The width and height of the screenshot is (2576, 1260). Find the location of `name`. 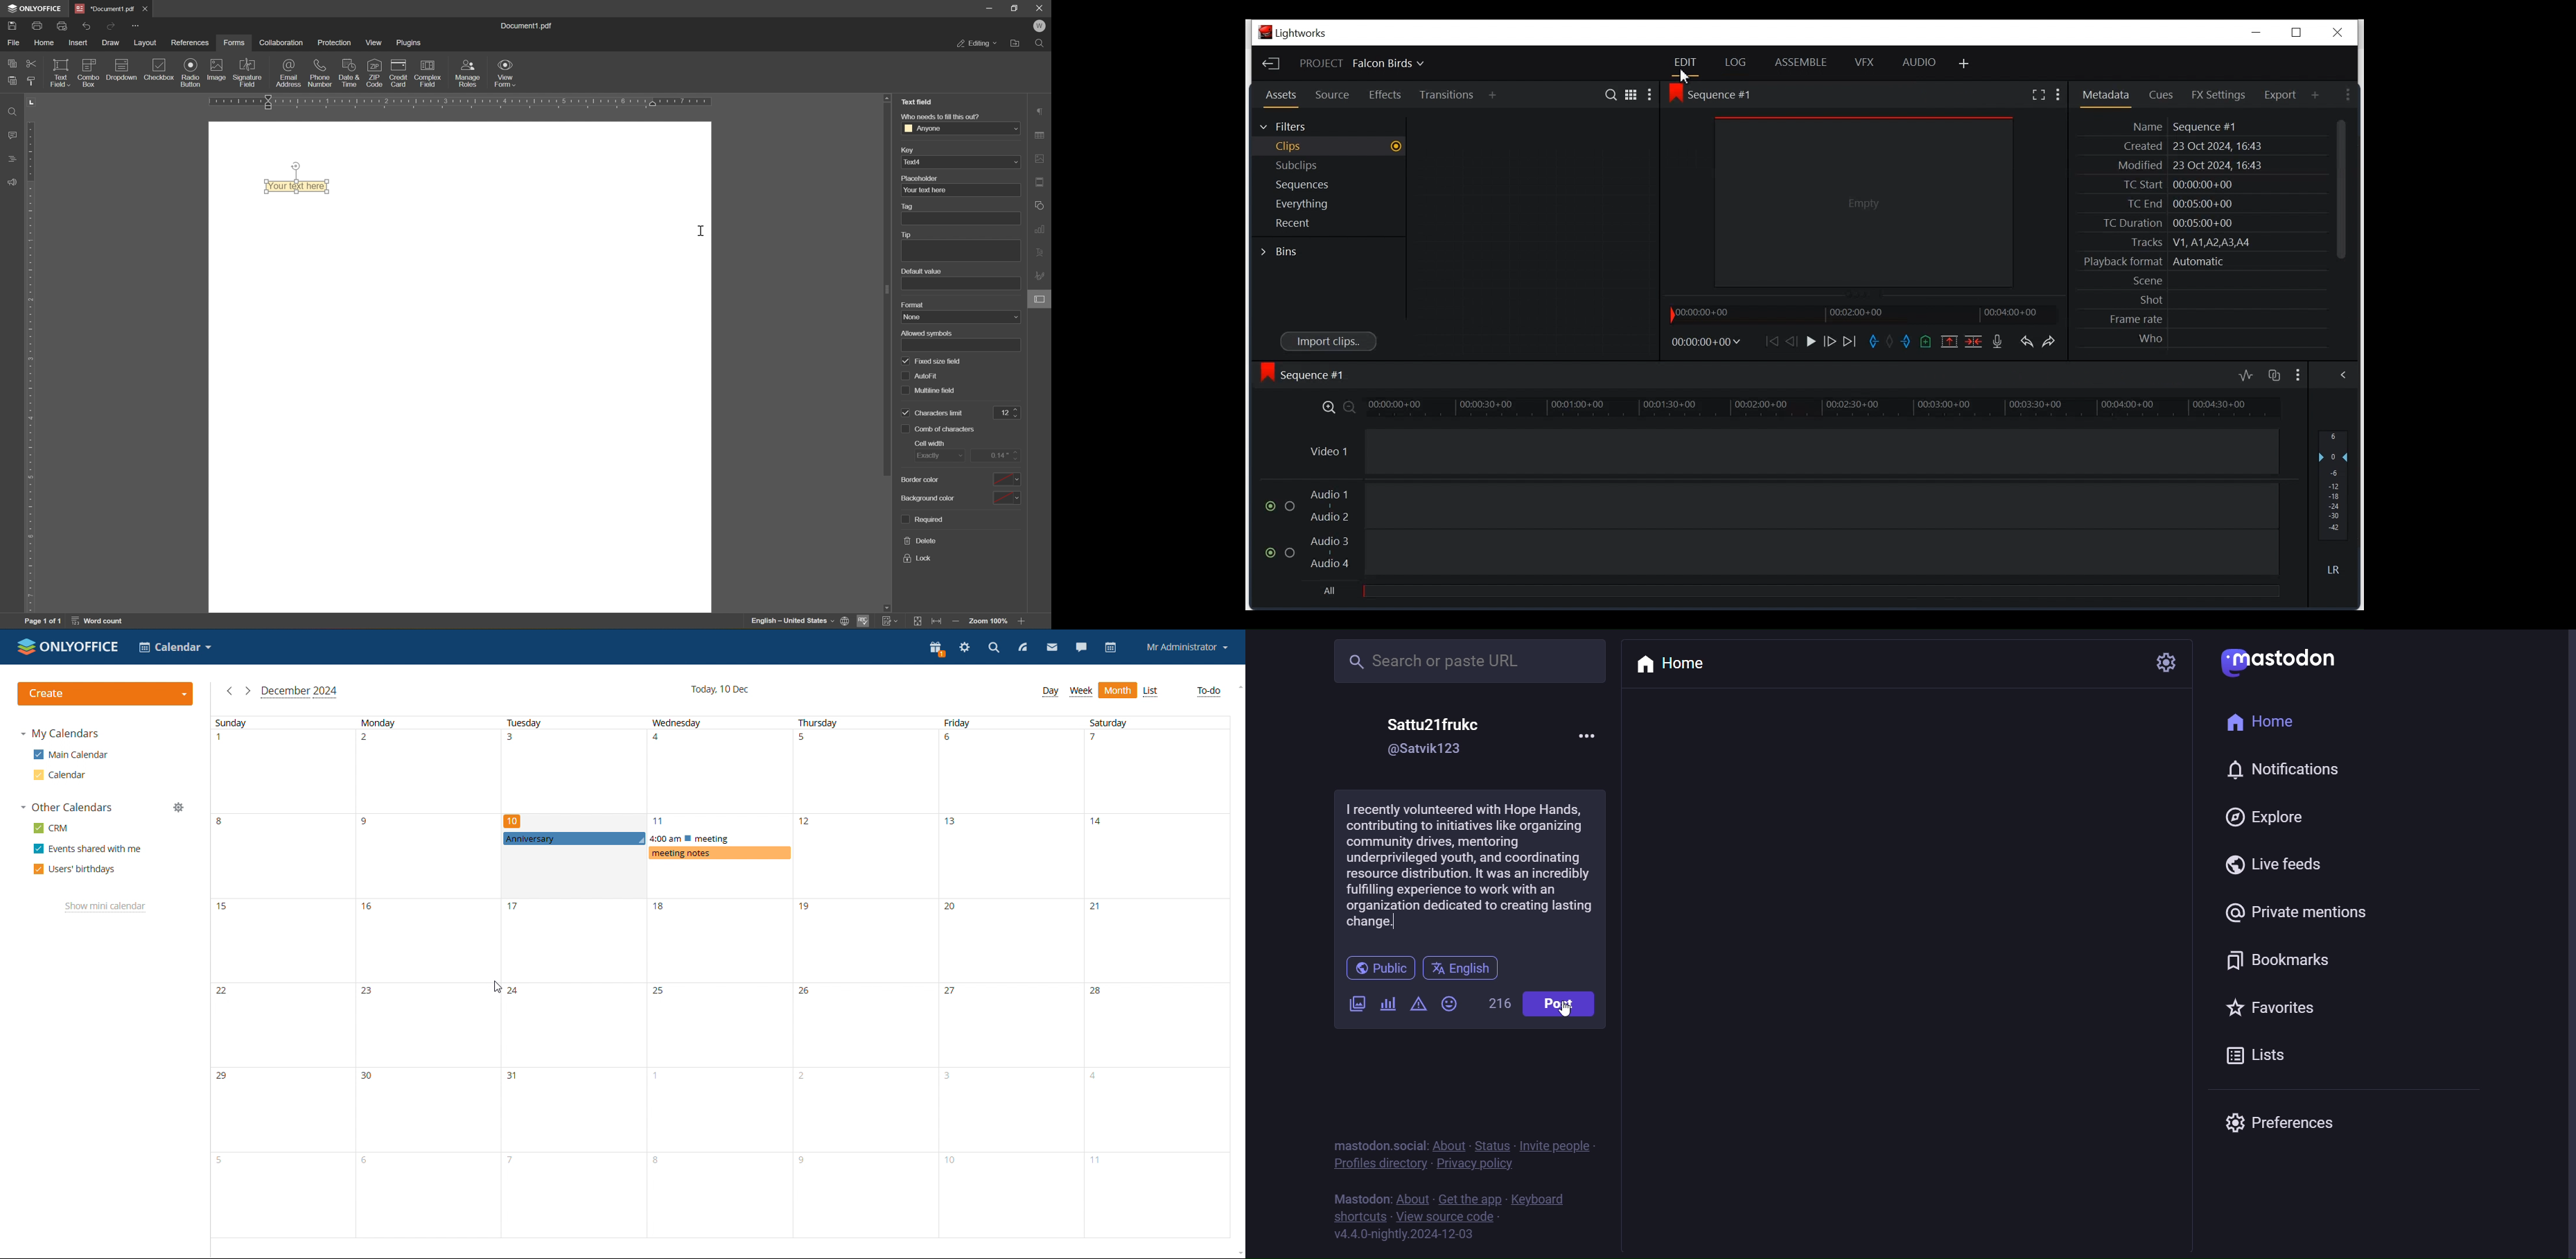

name is located at coordinates (1432, 724).